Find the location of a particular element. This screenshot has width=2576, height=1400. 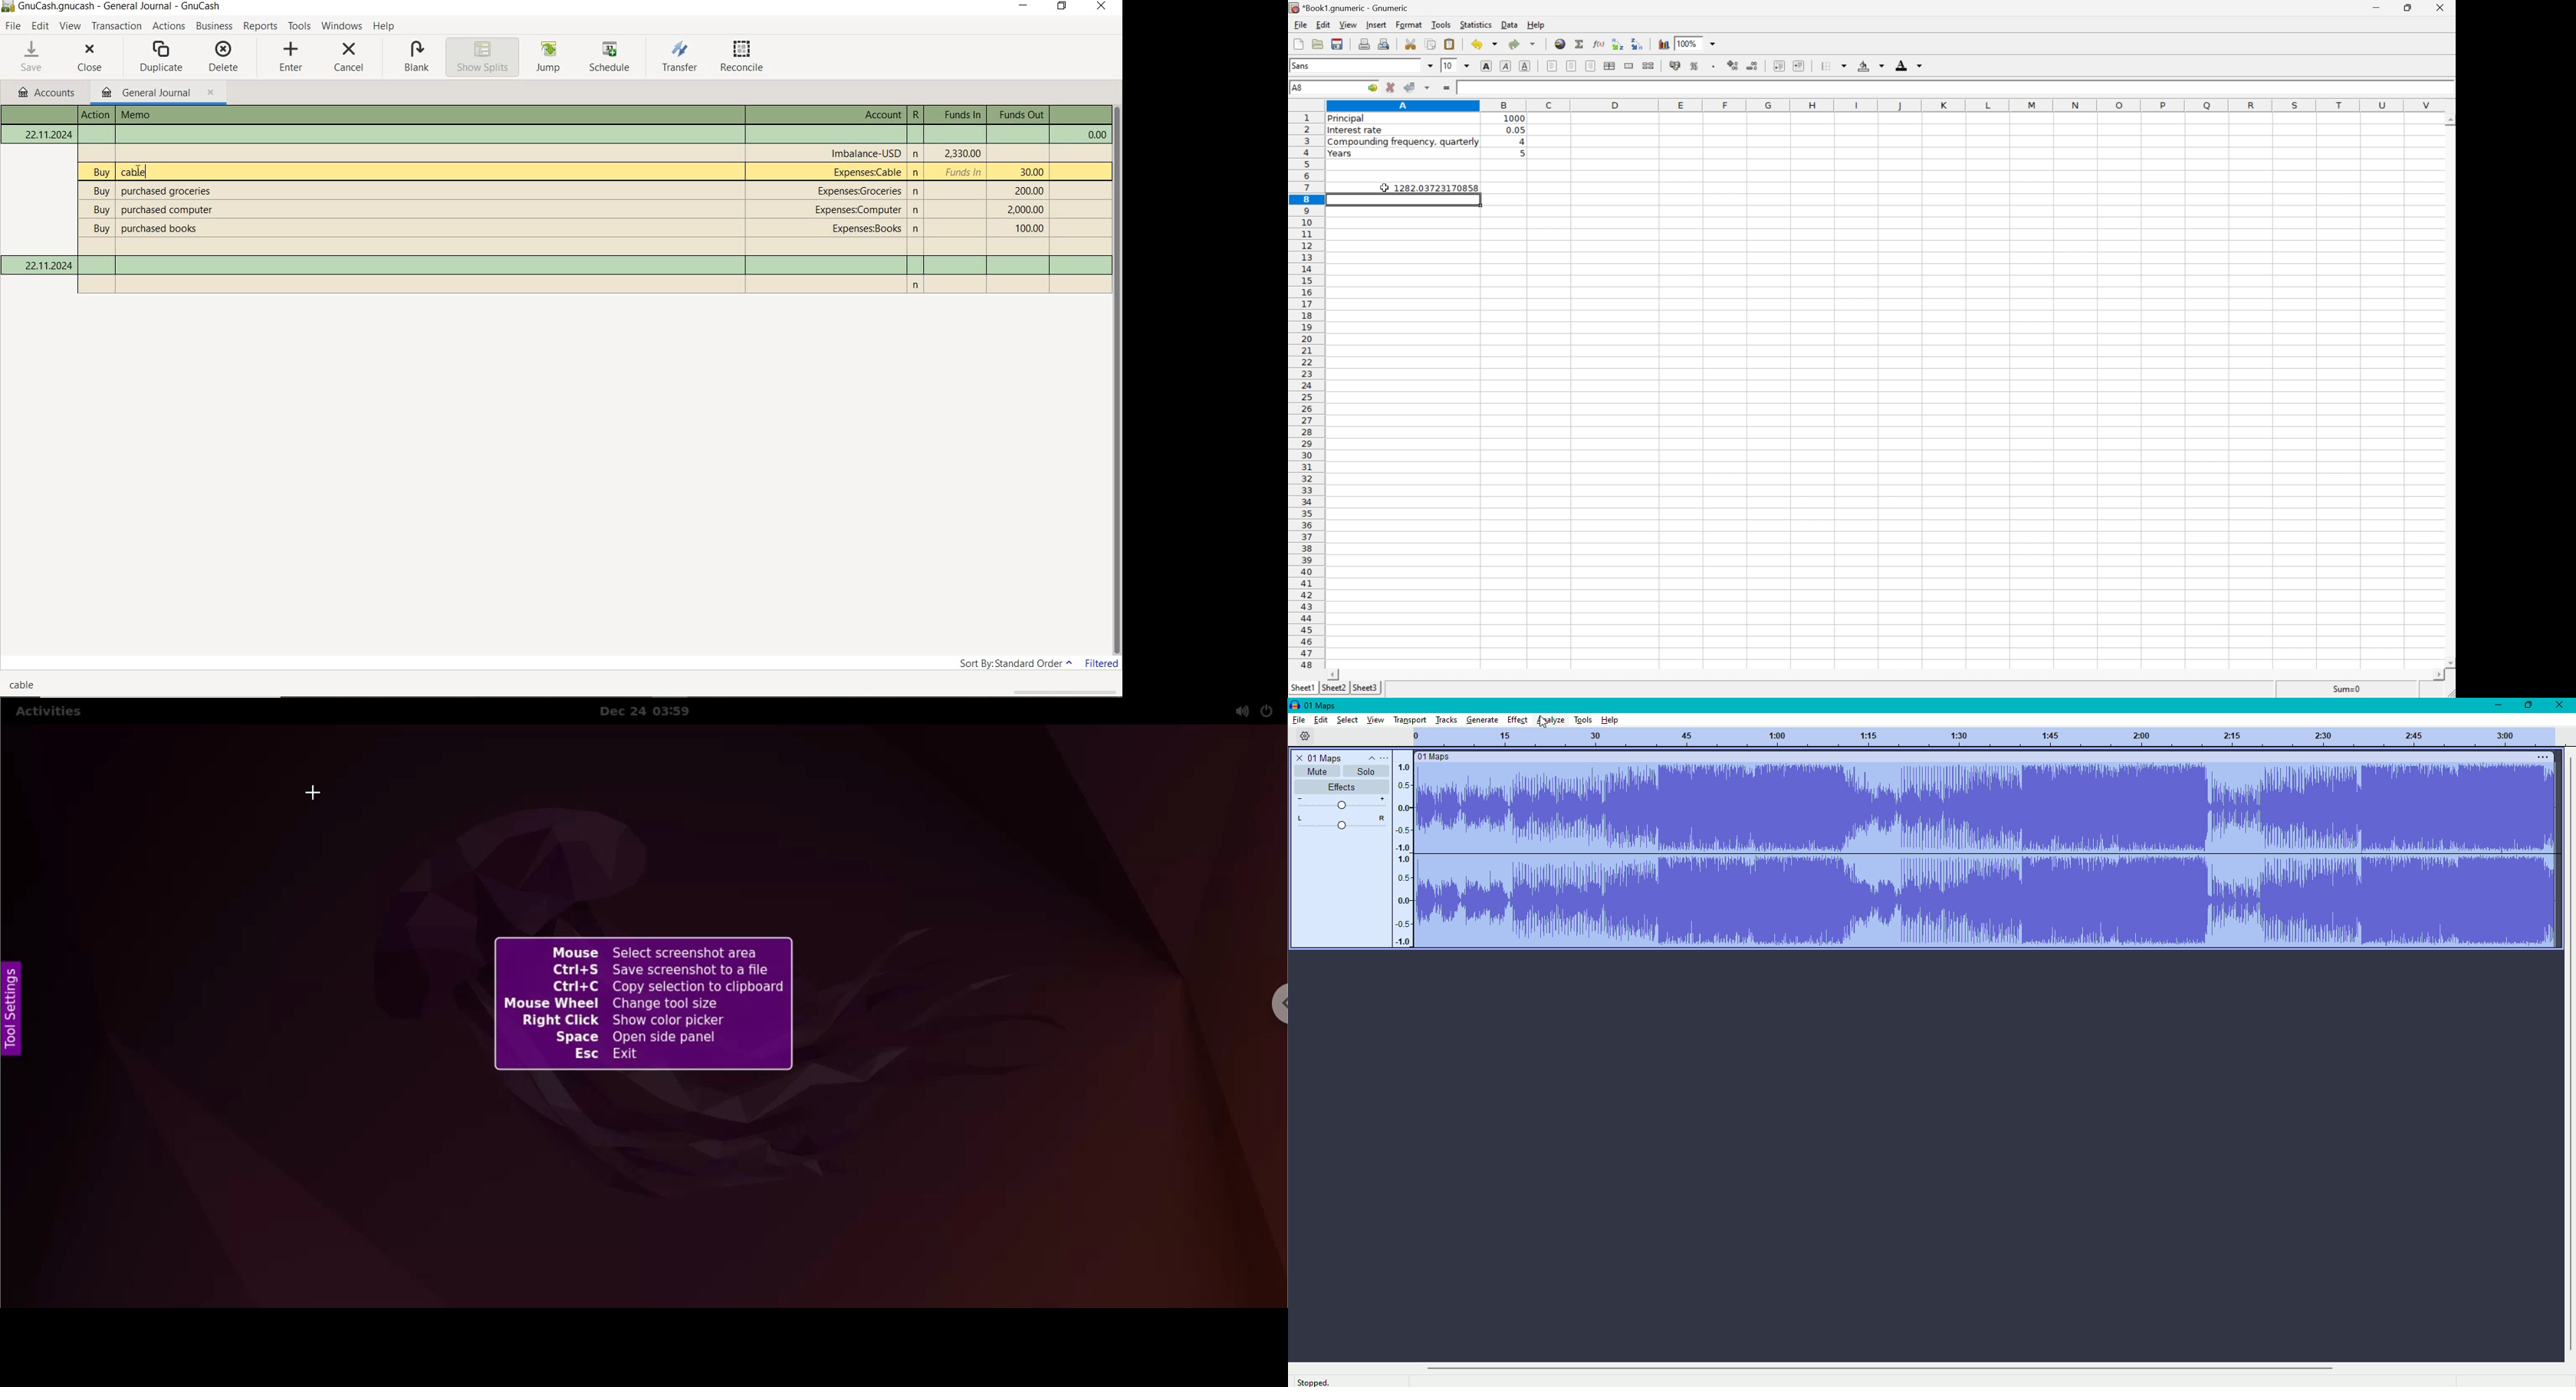

REPORTS is located at coordinates (261, 26).